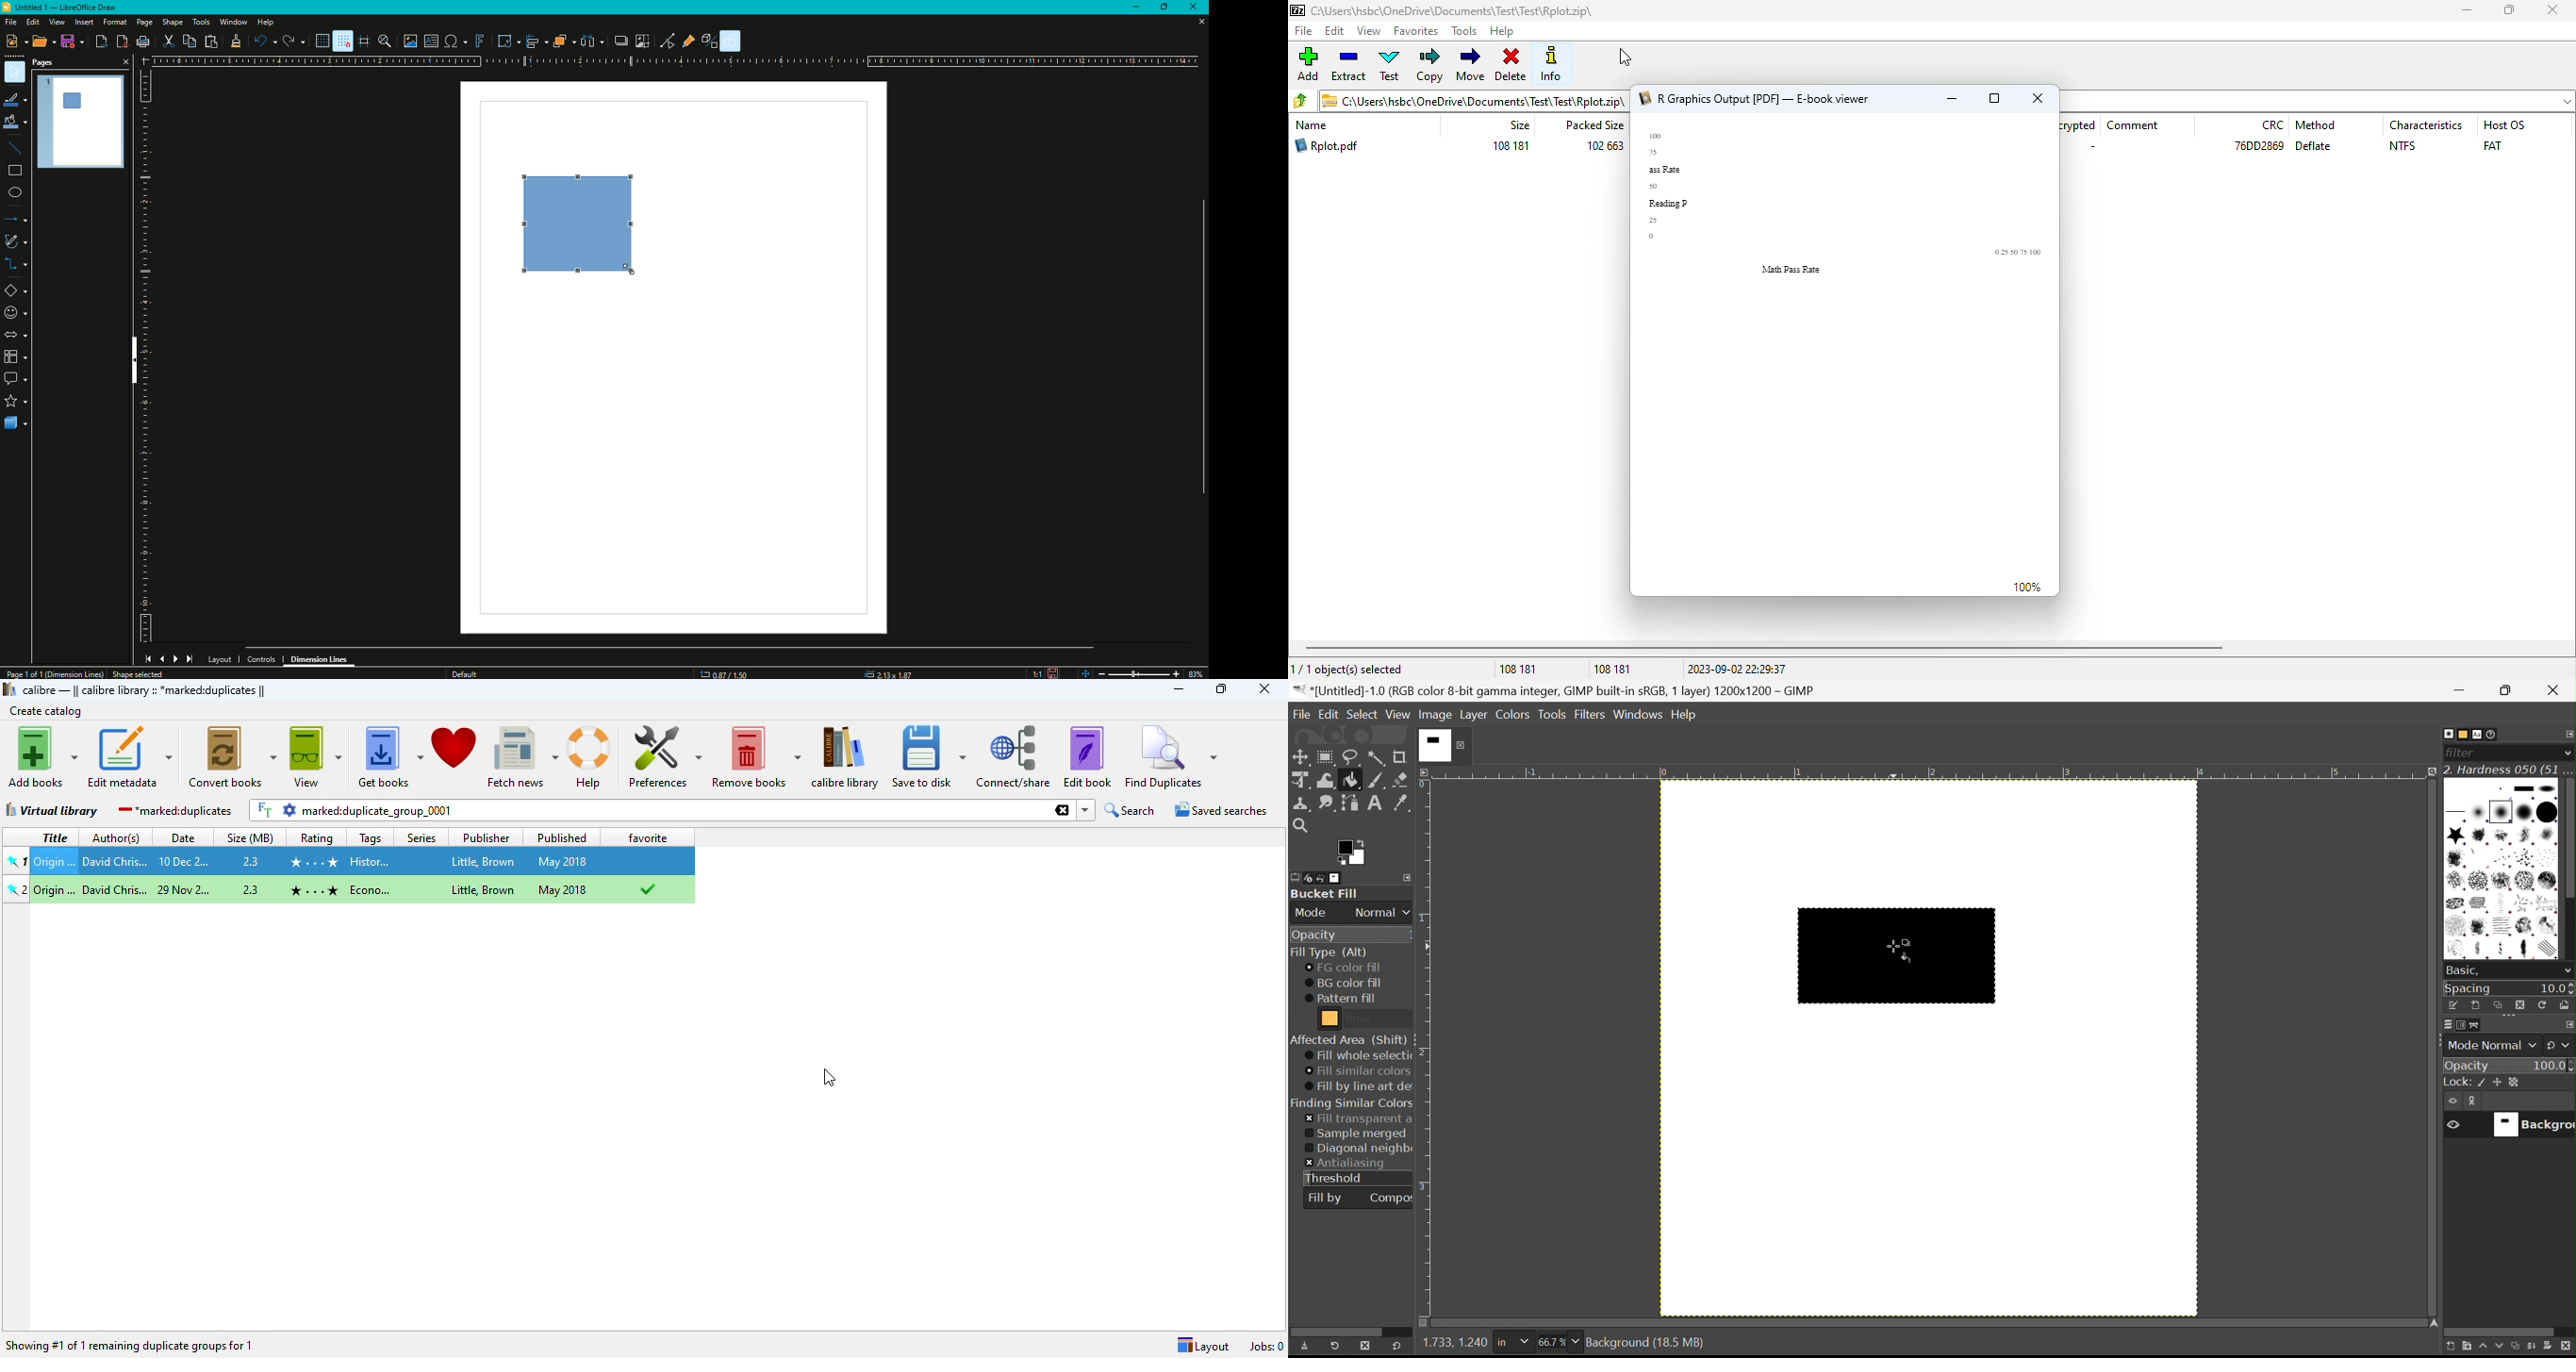 This screenshot has width=2576, height=1372. I want to click on Stars and Banners, so click(16, 402).